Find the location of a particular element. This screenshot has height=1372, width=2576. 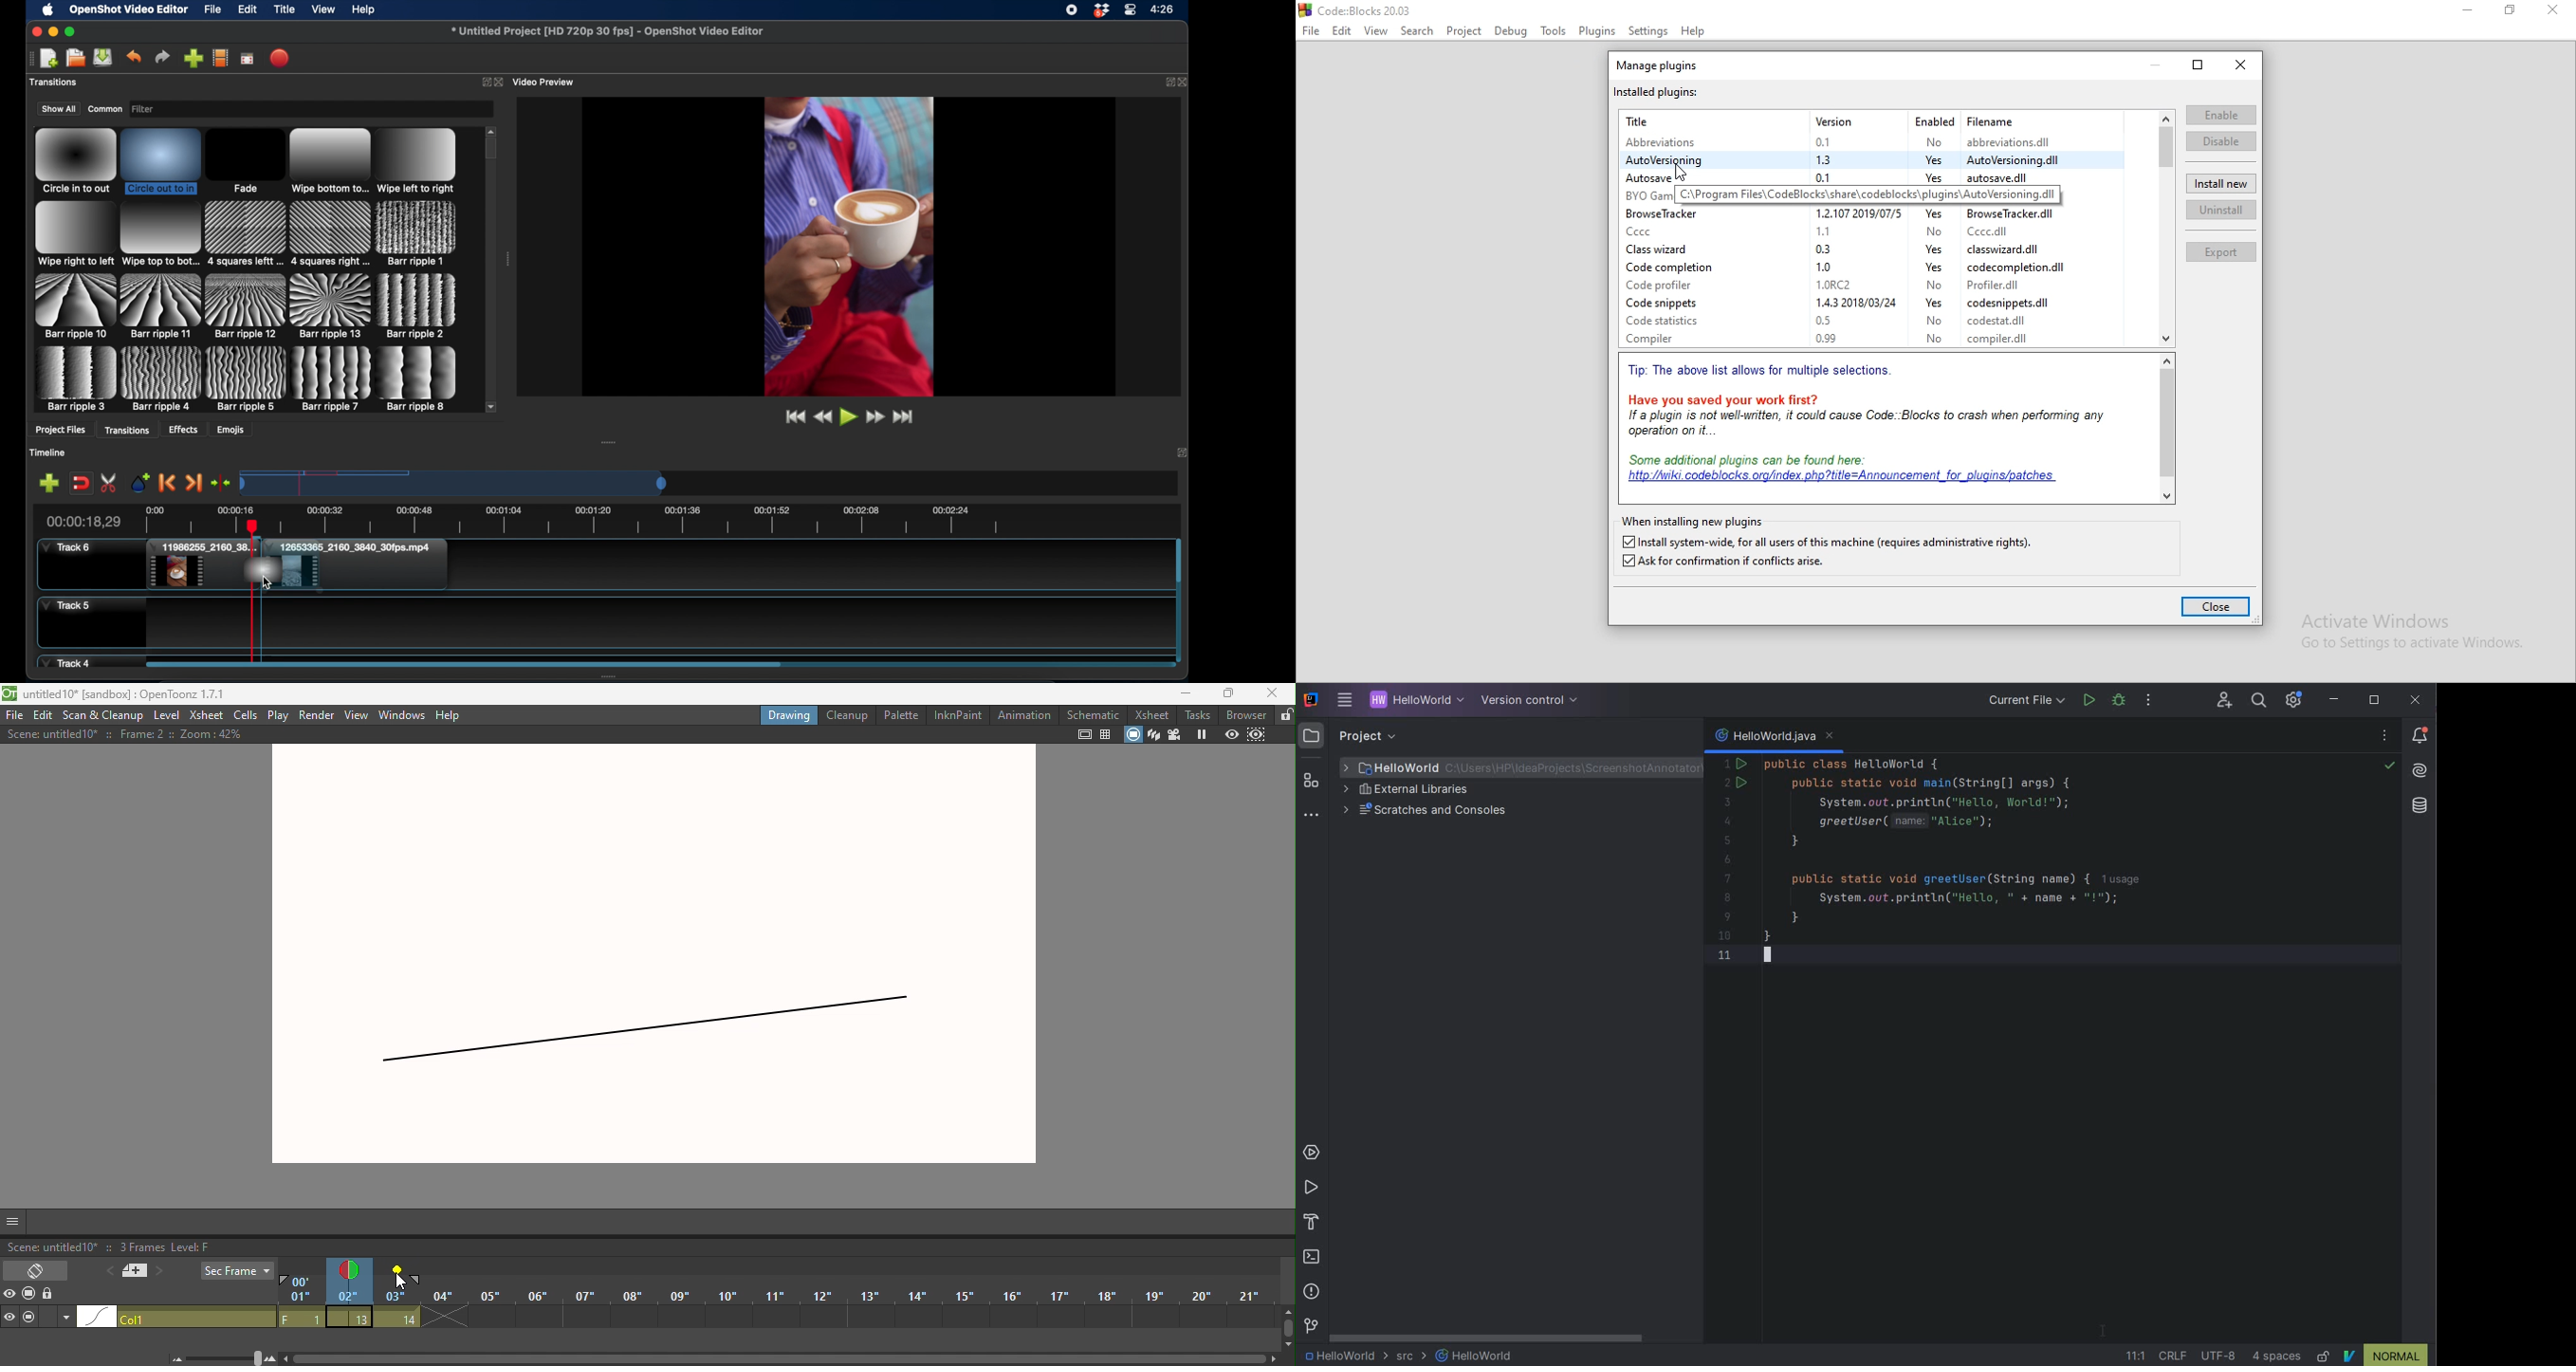

center the timeline playhead is located at coordinates (221, 484).